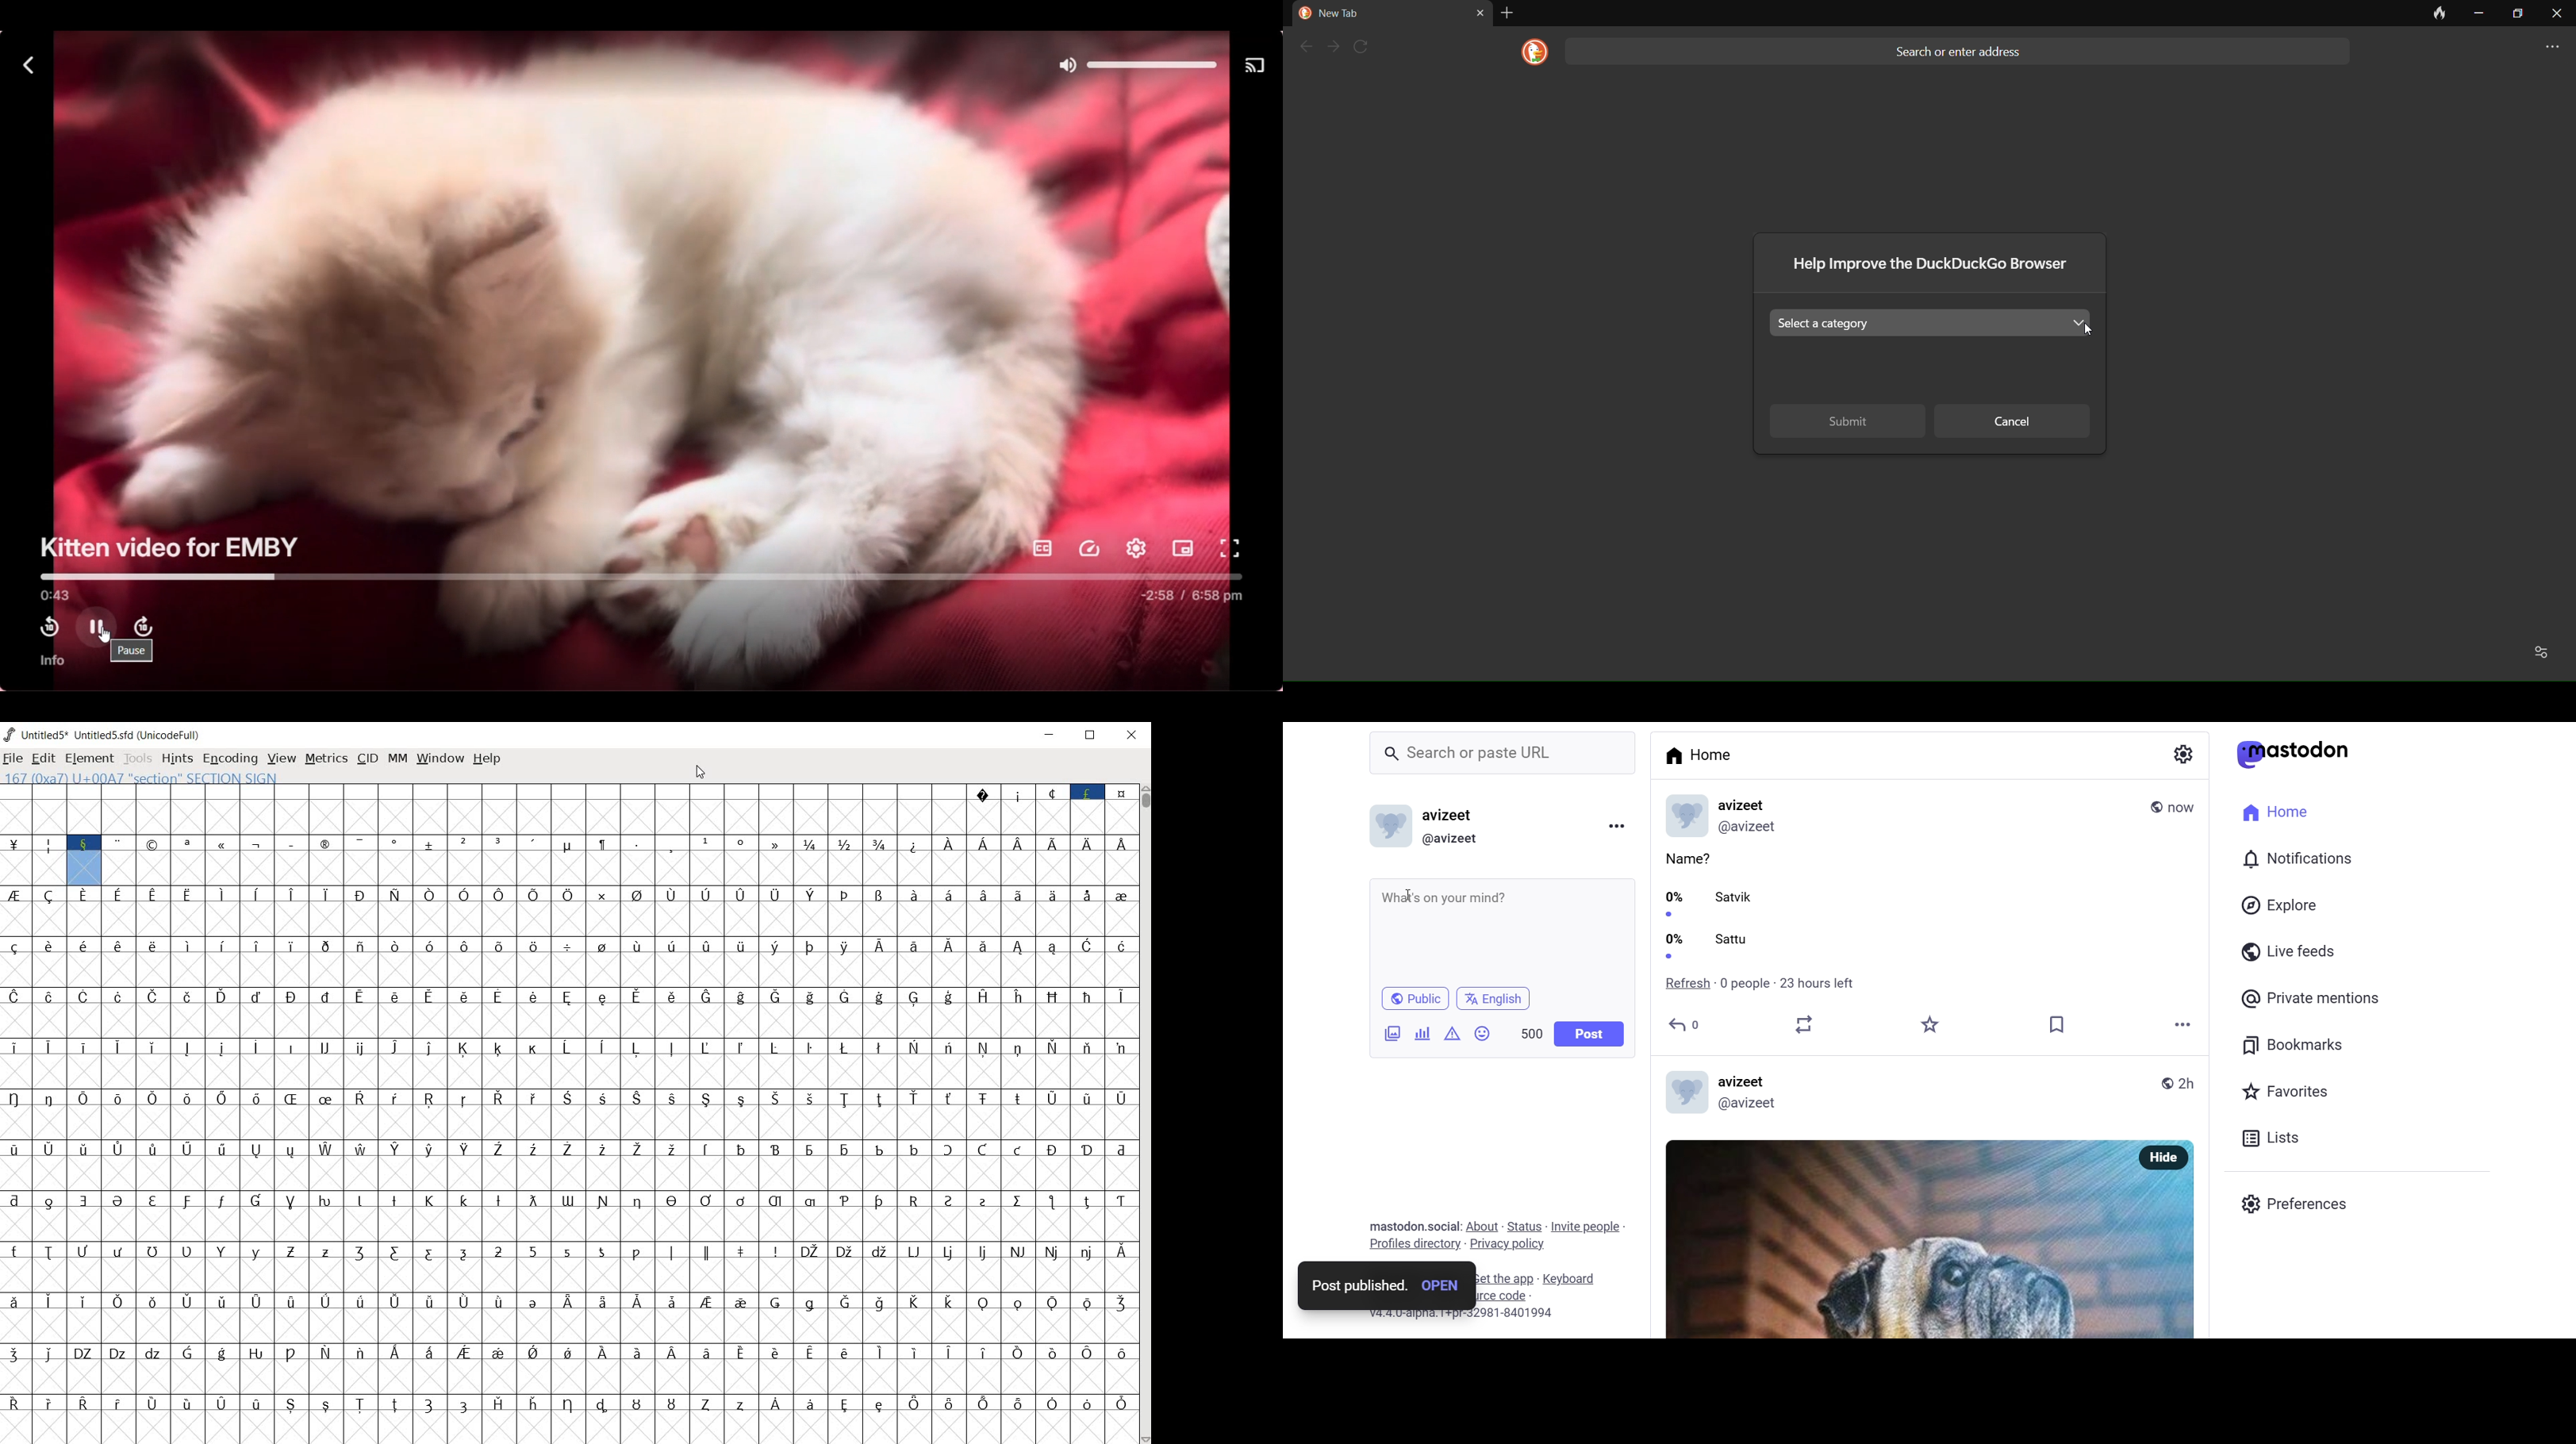 The height and width of the screenshot is (1456, 2576). I want to click on 0 people, so click(1742, 984).